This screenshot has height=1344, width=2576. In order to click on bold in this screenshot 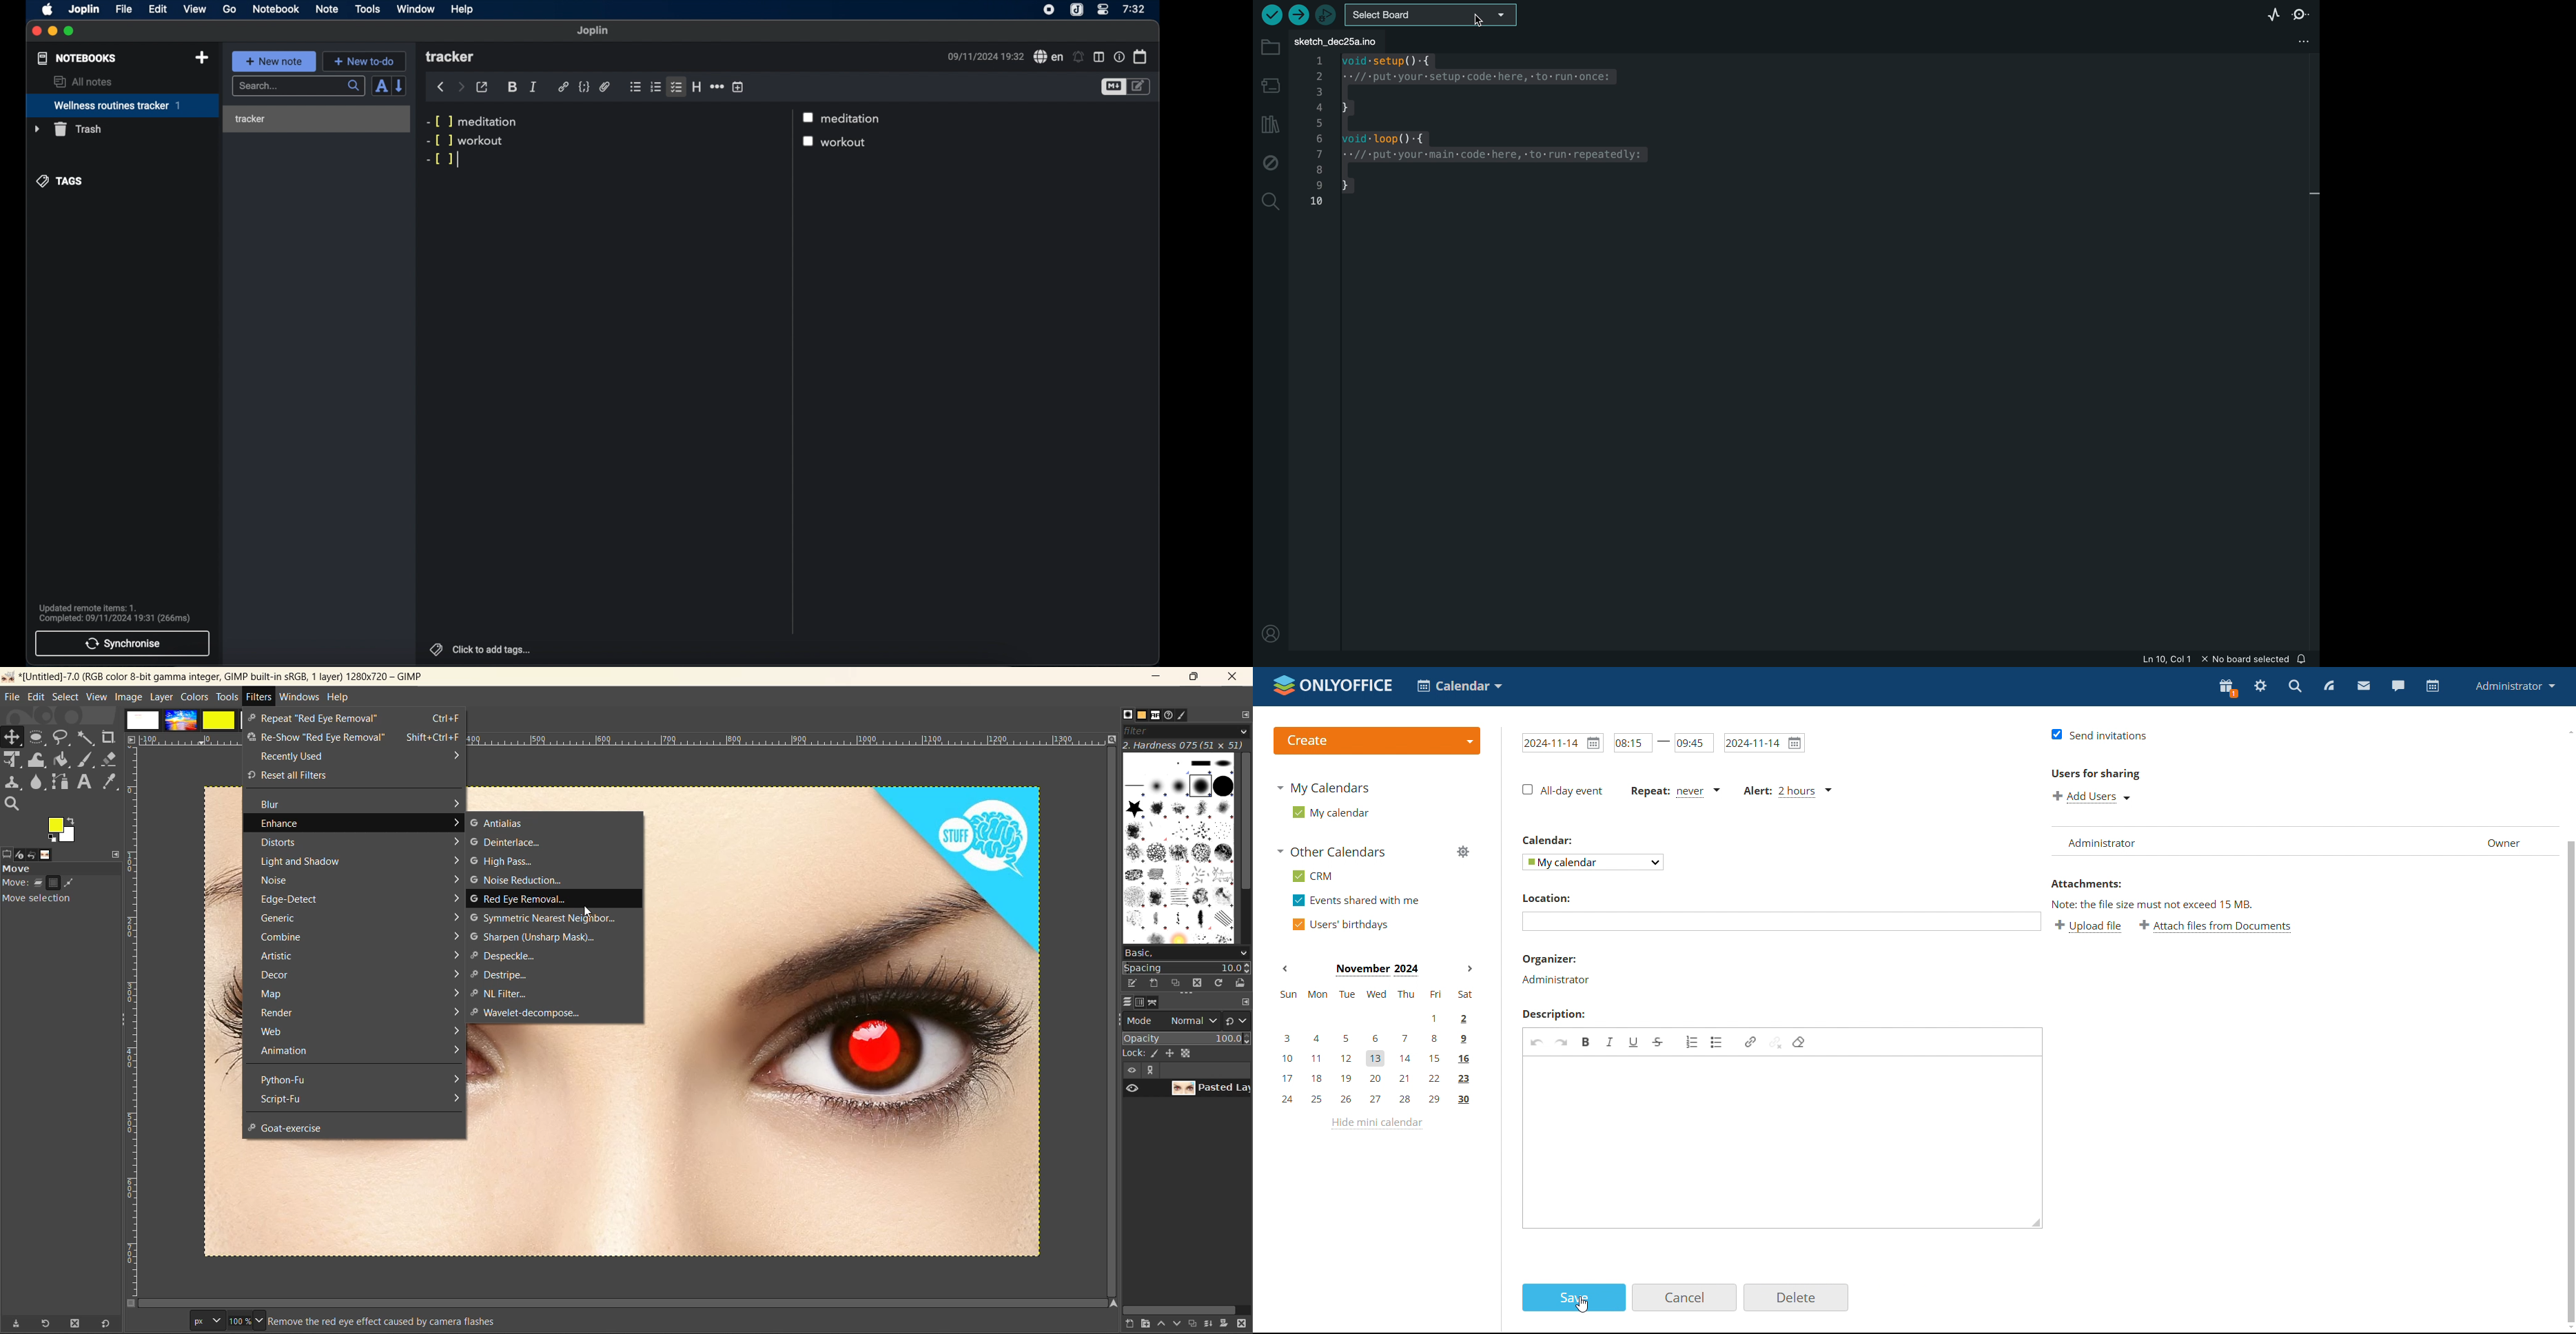, I will do `click(513, 88)`.